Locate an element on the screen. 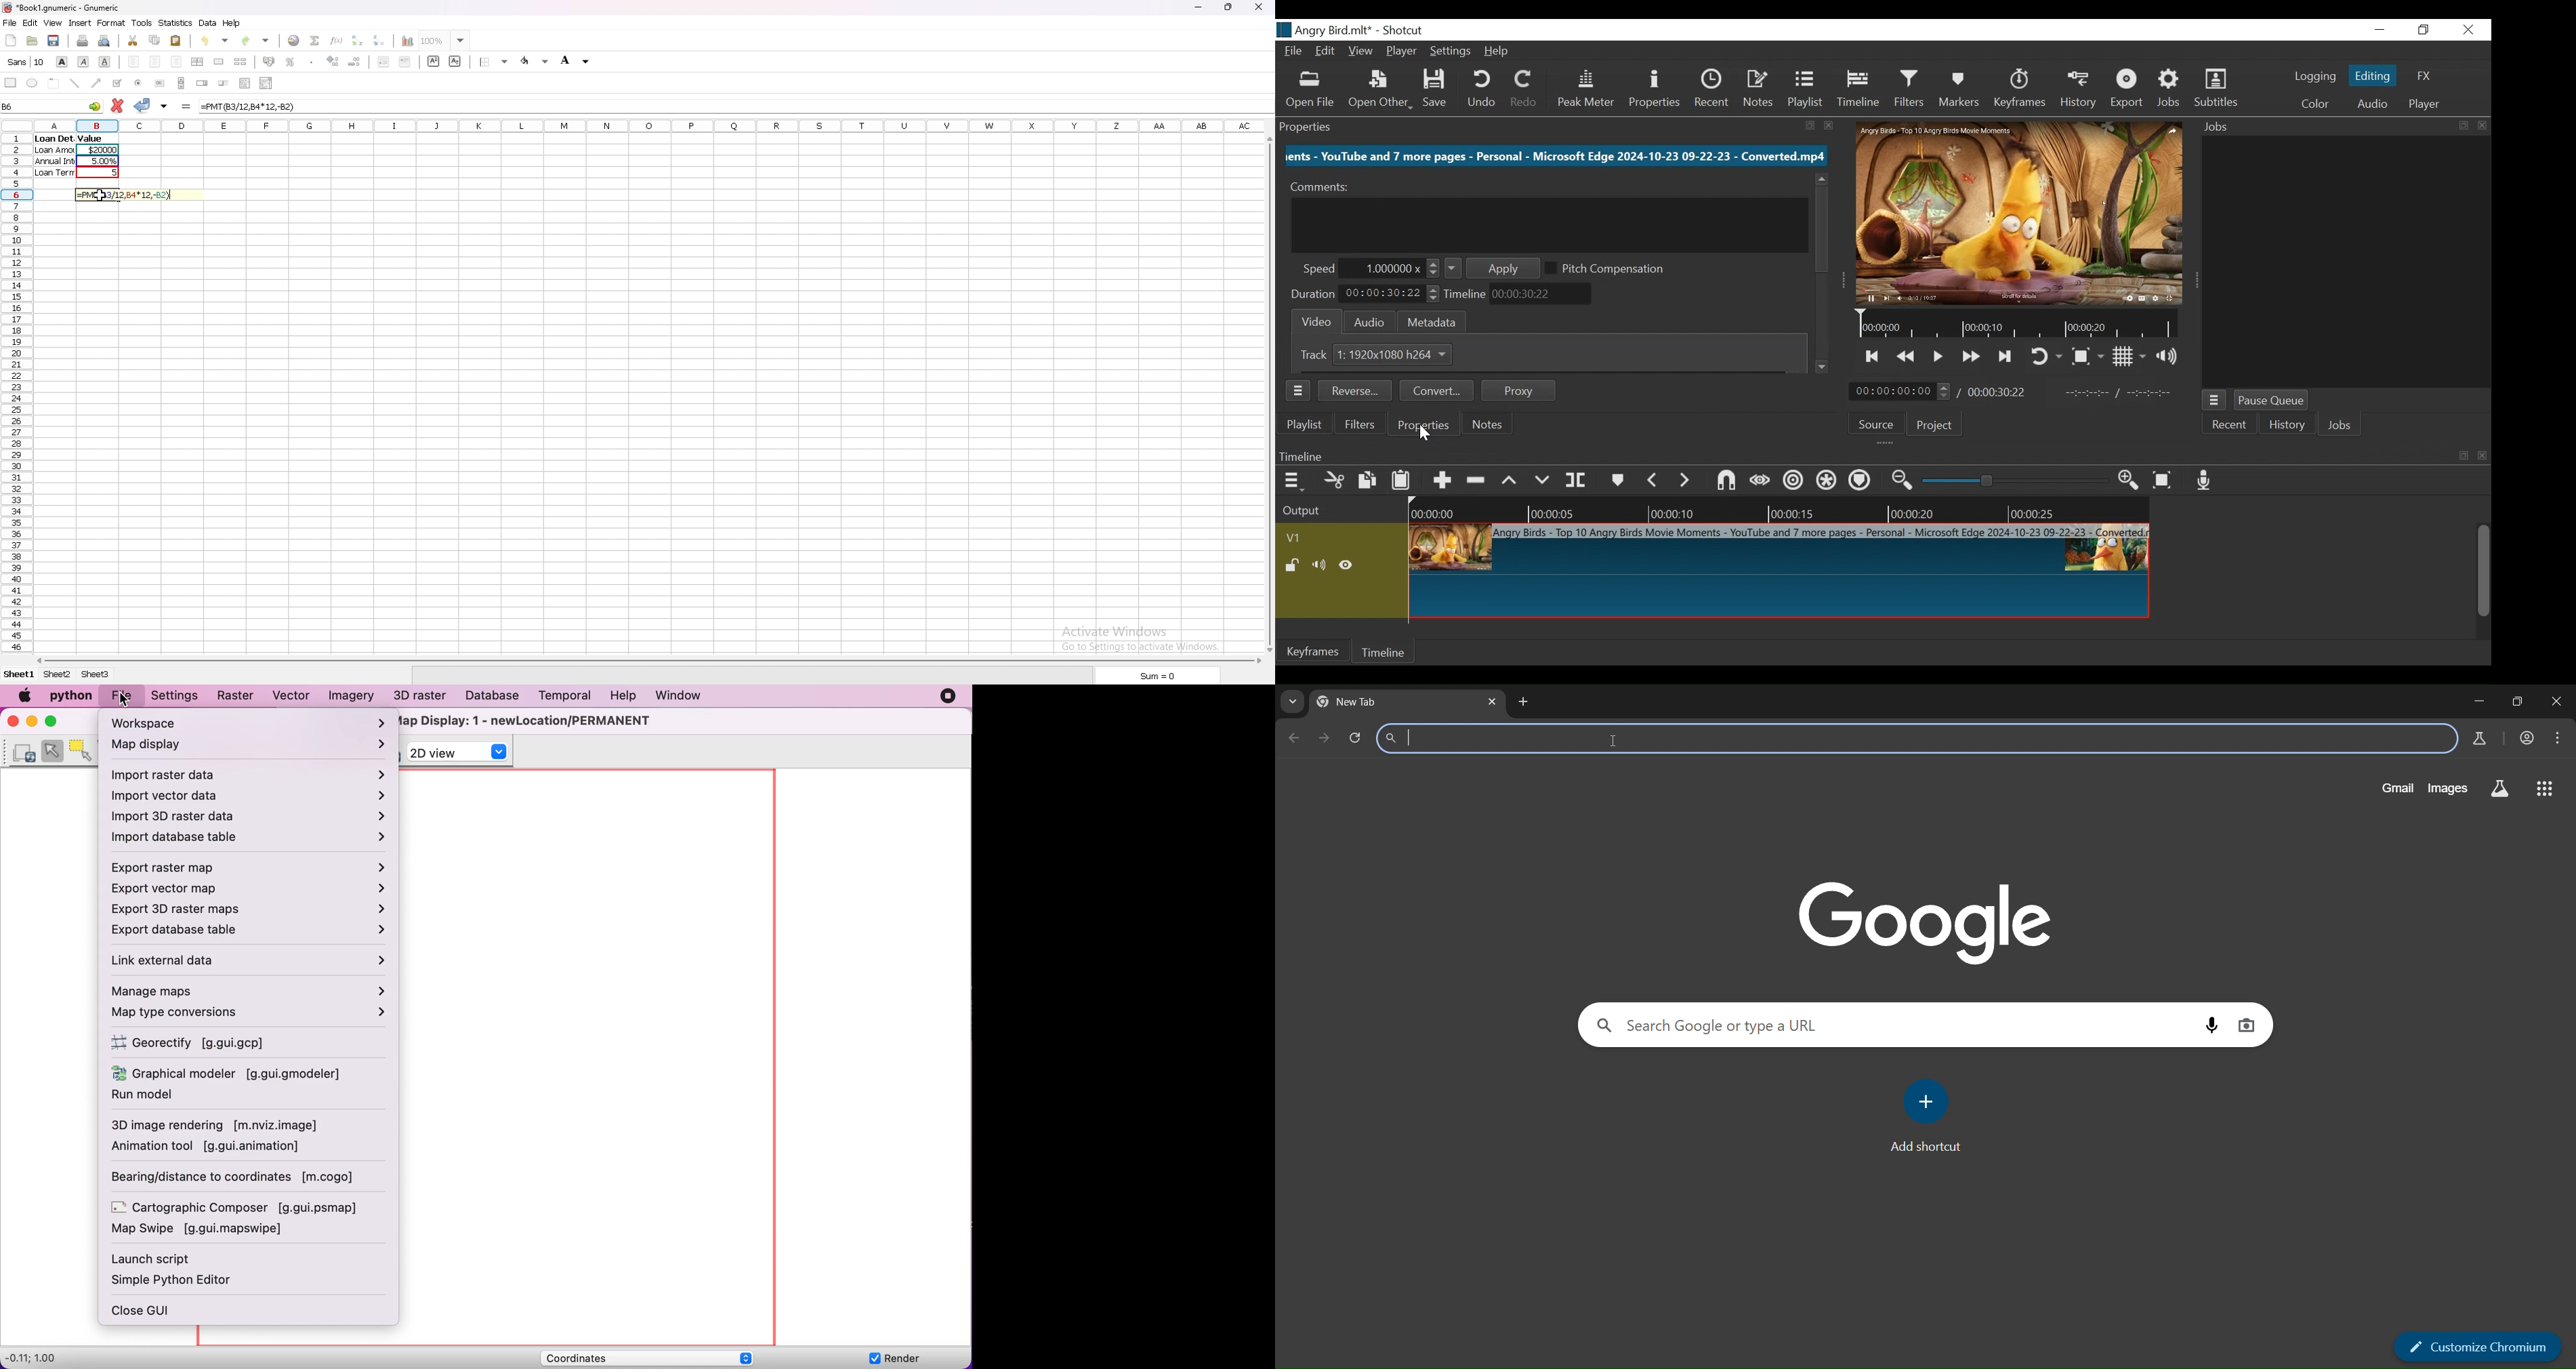  background is located at coordinates (575, 60).